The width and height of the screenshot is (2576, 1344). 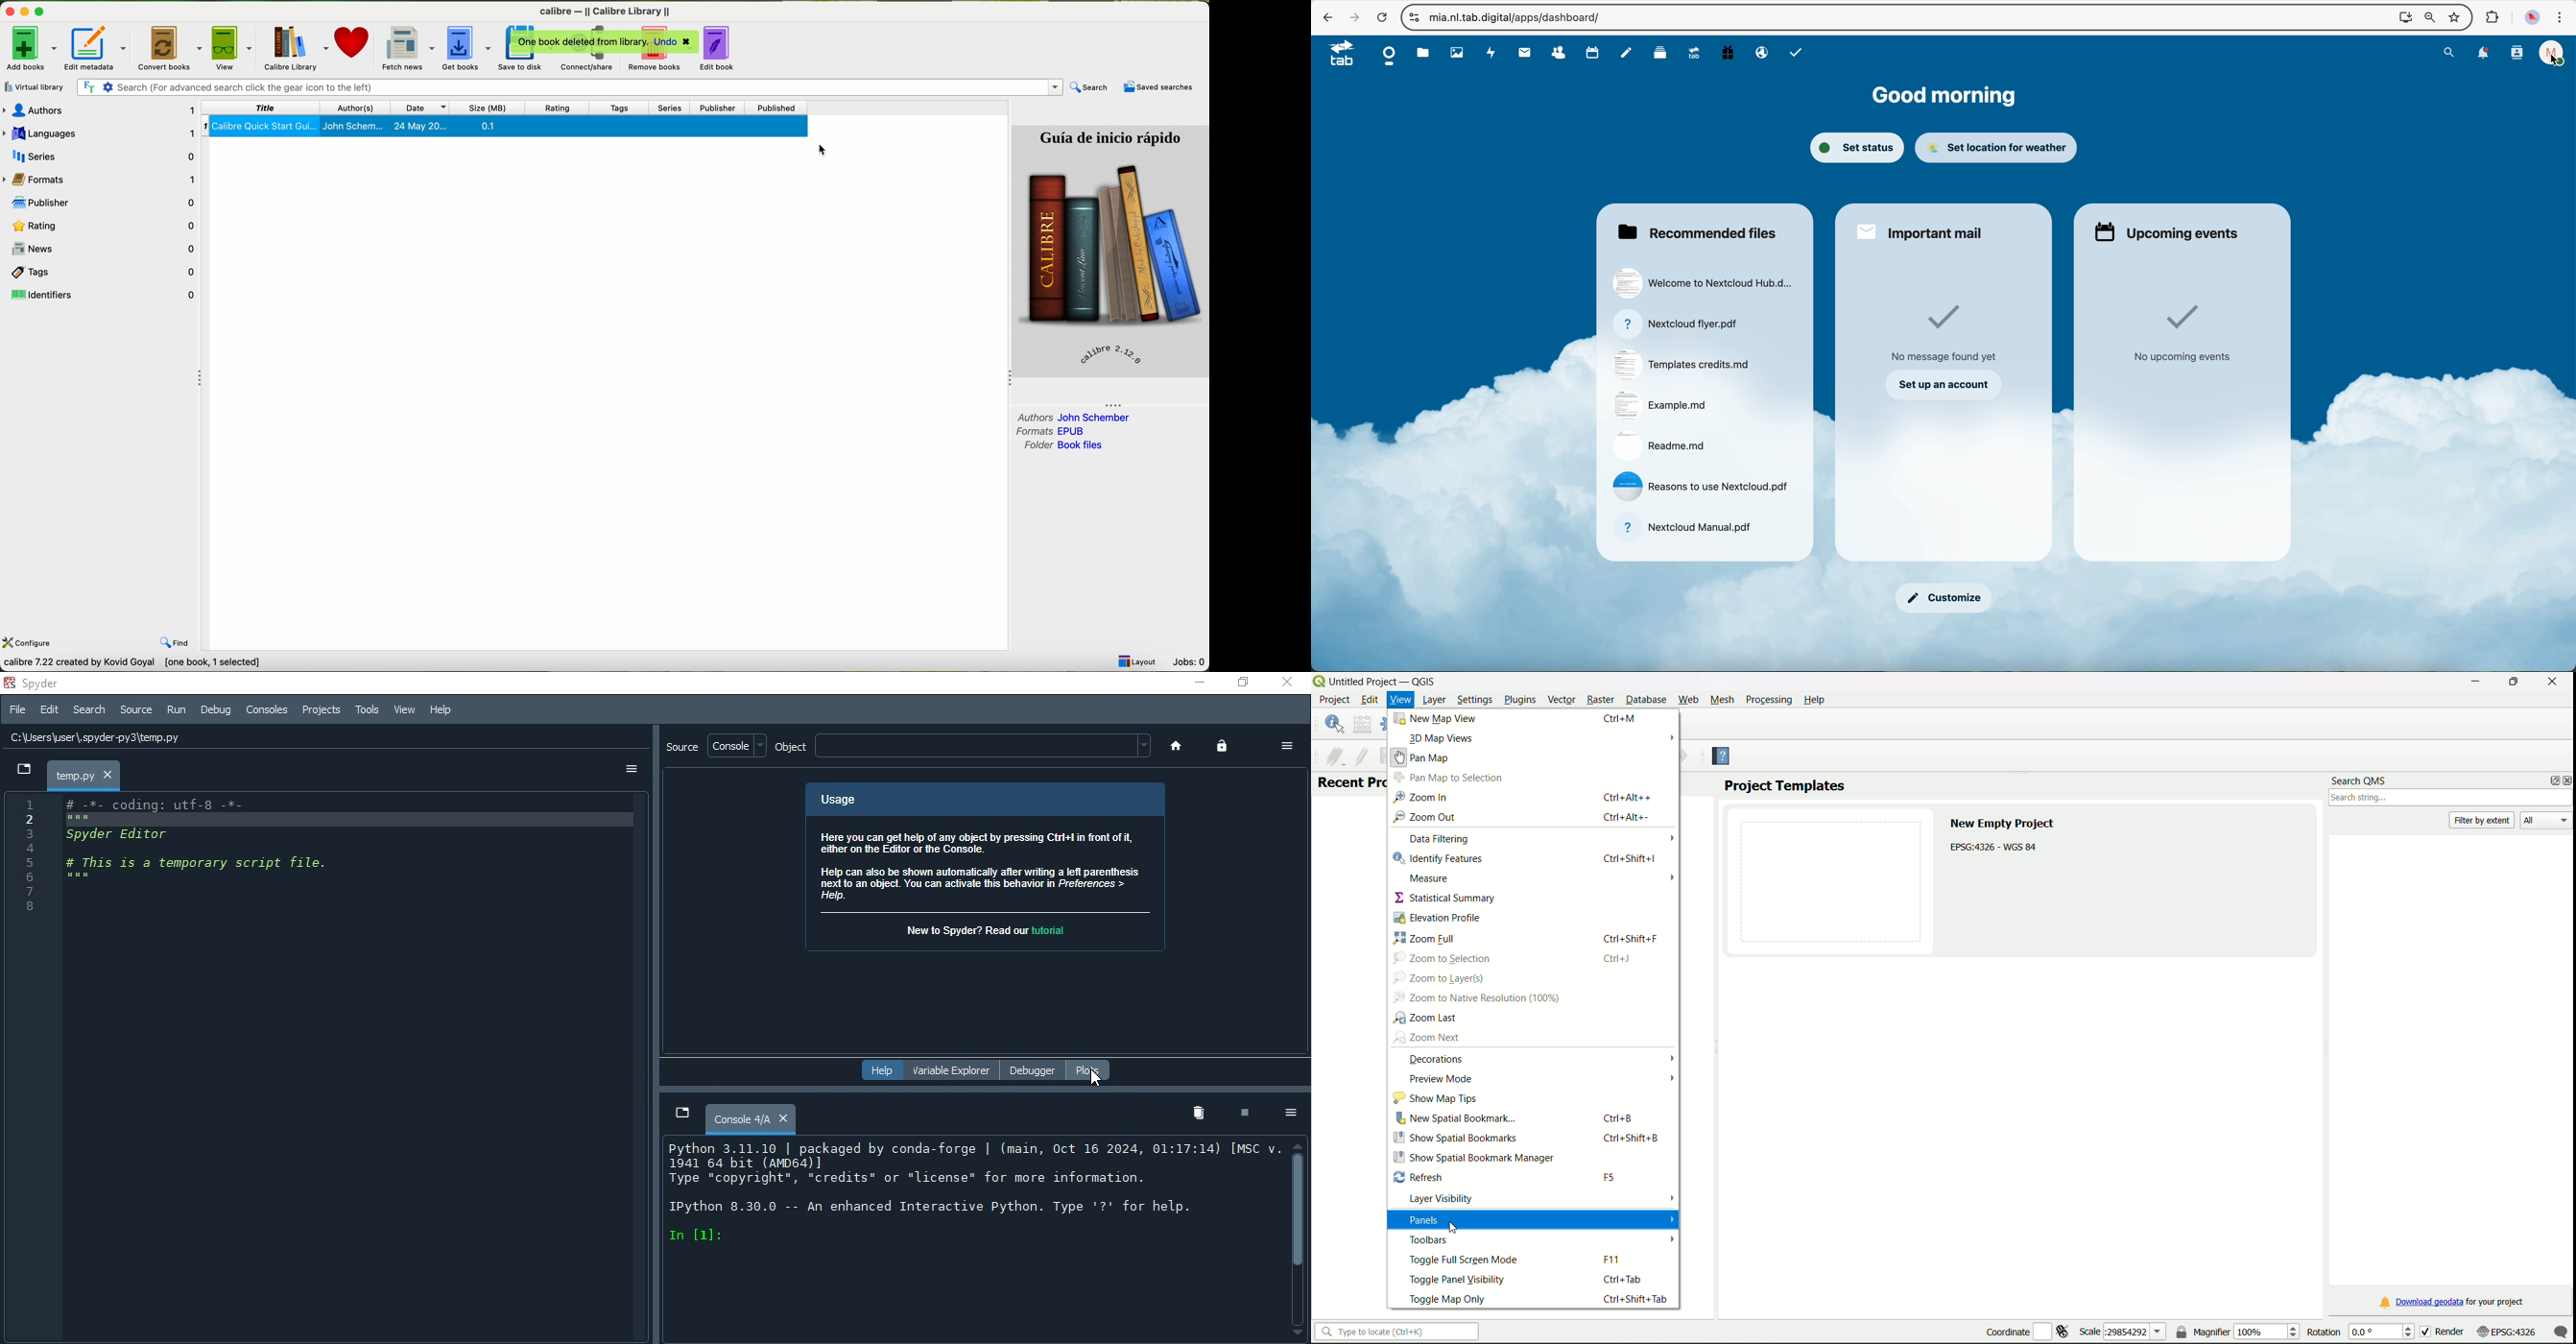 I want to click on dropdown, so click(x=21, y=771).